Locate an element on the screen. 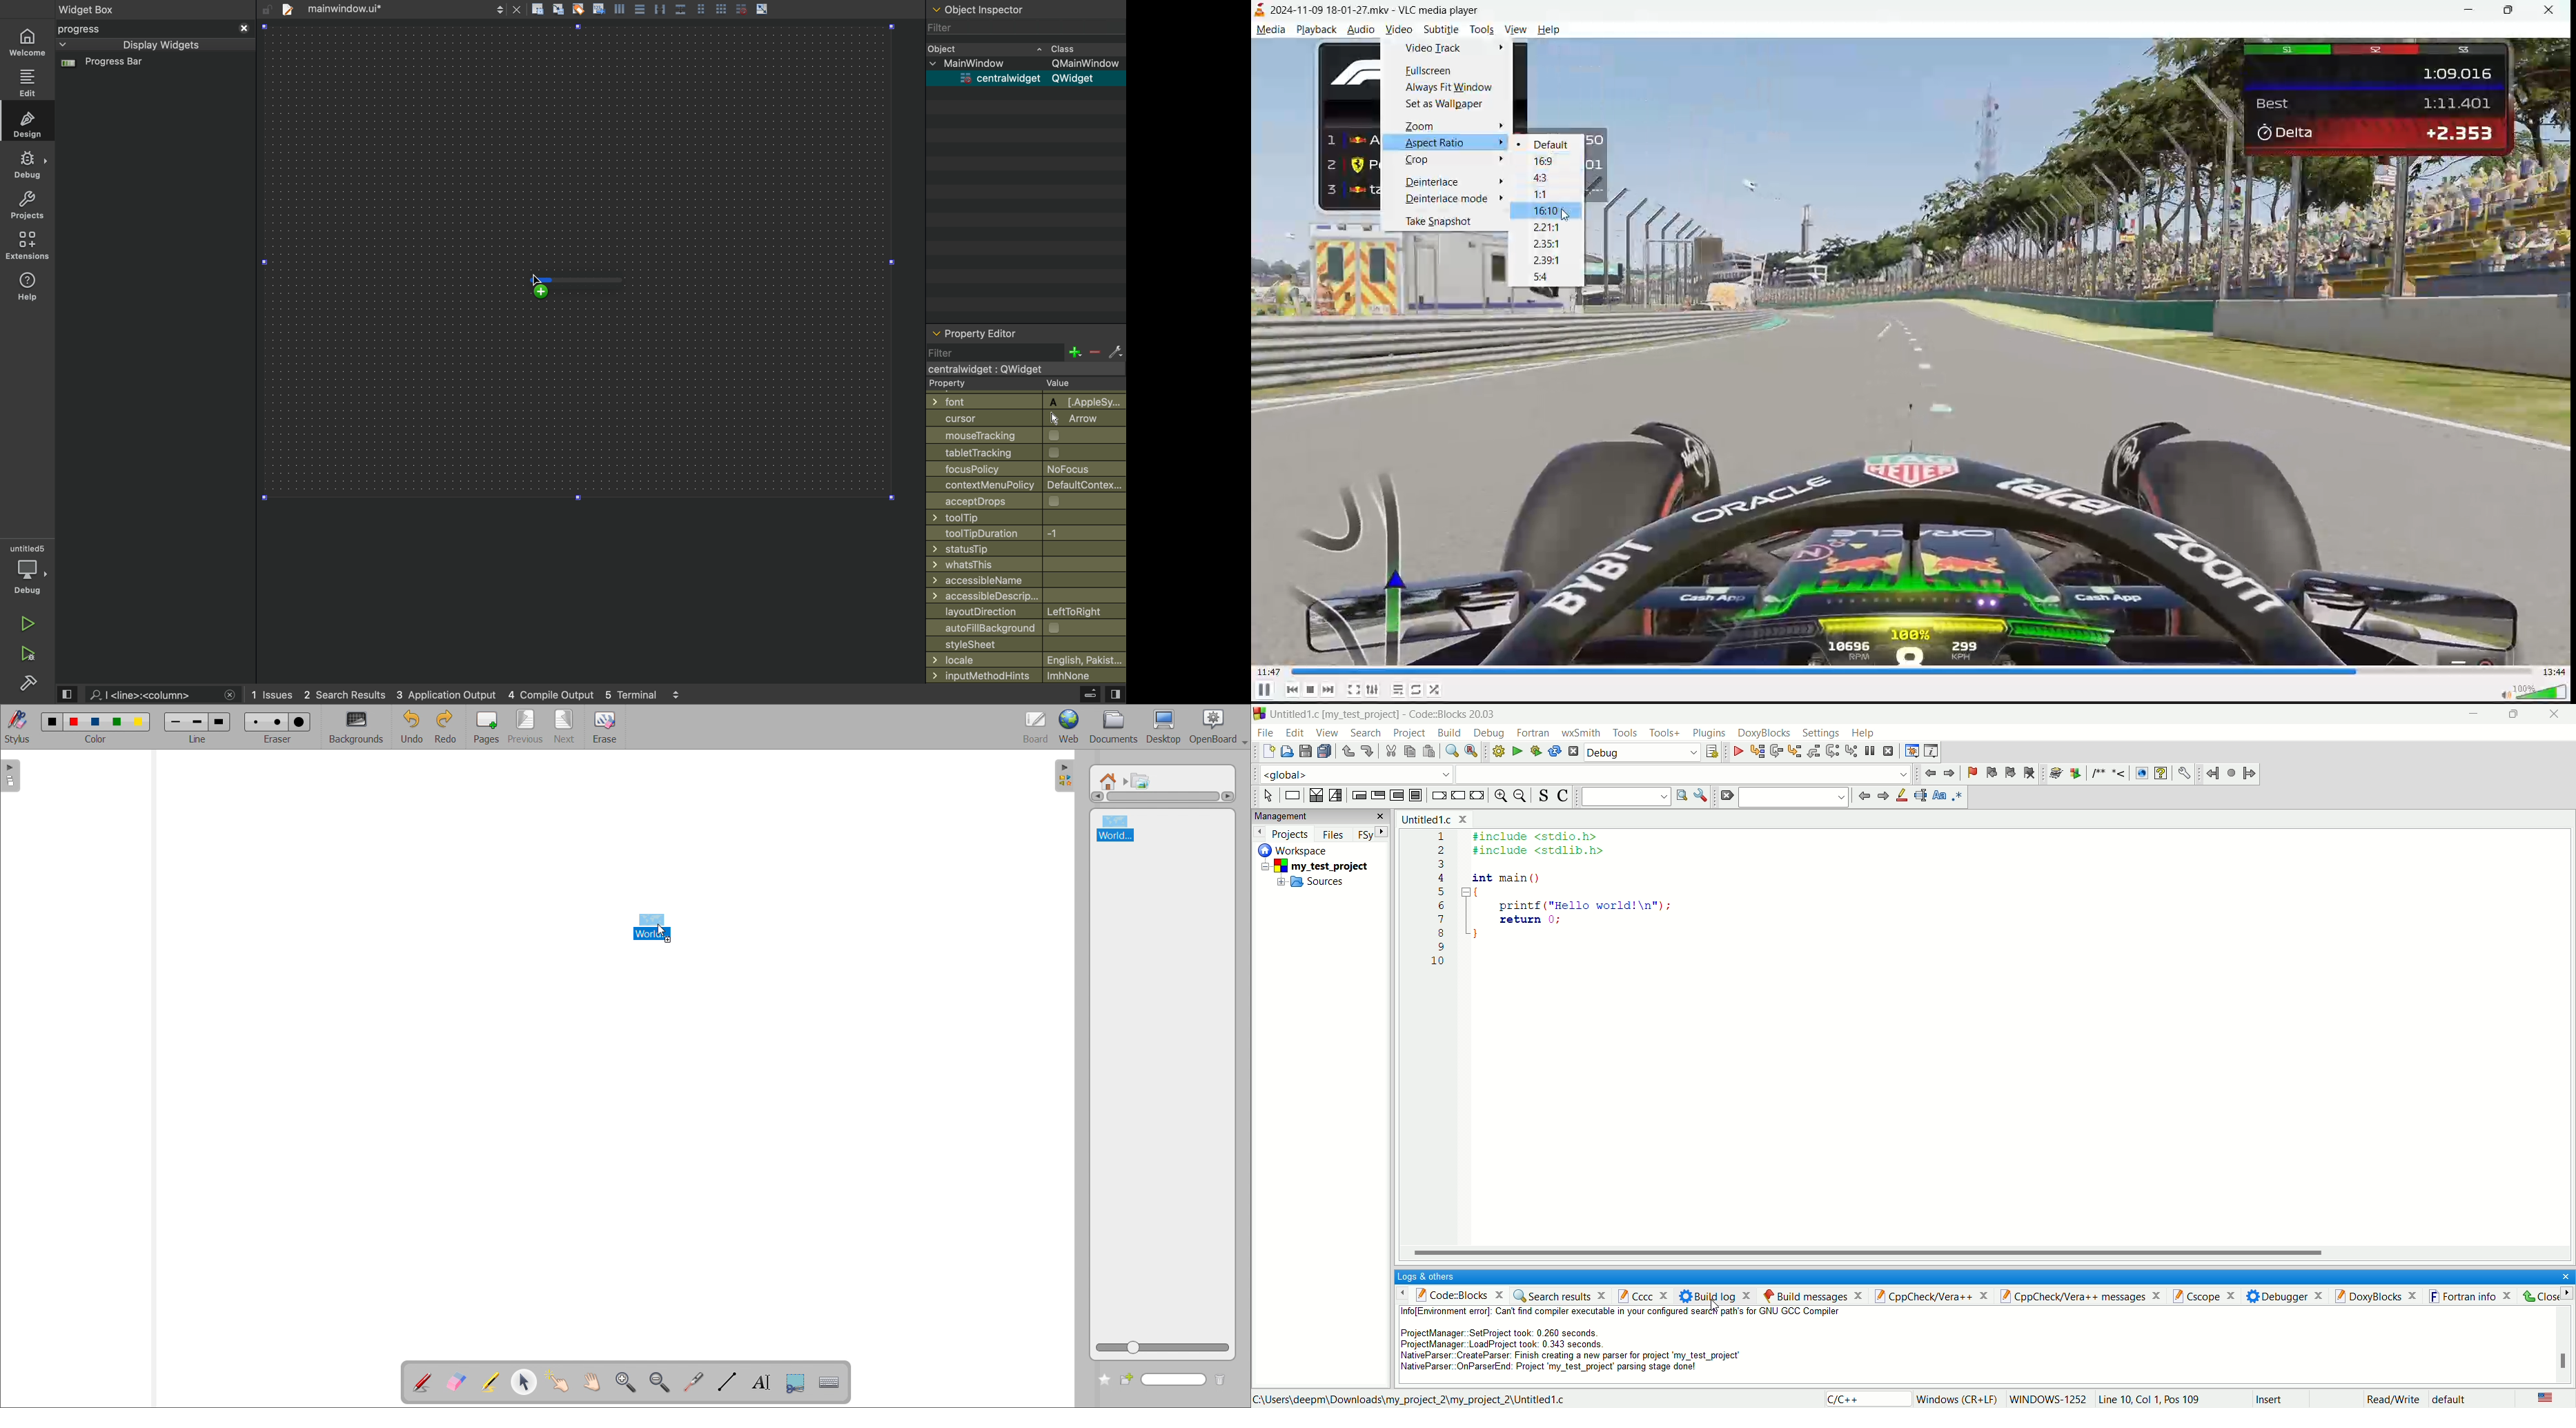 This screenshot has width=2576, height=1428. Cscope is located at coordinates (2209, 1296).